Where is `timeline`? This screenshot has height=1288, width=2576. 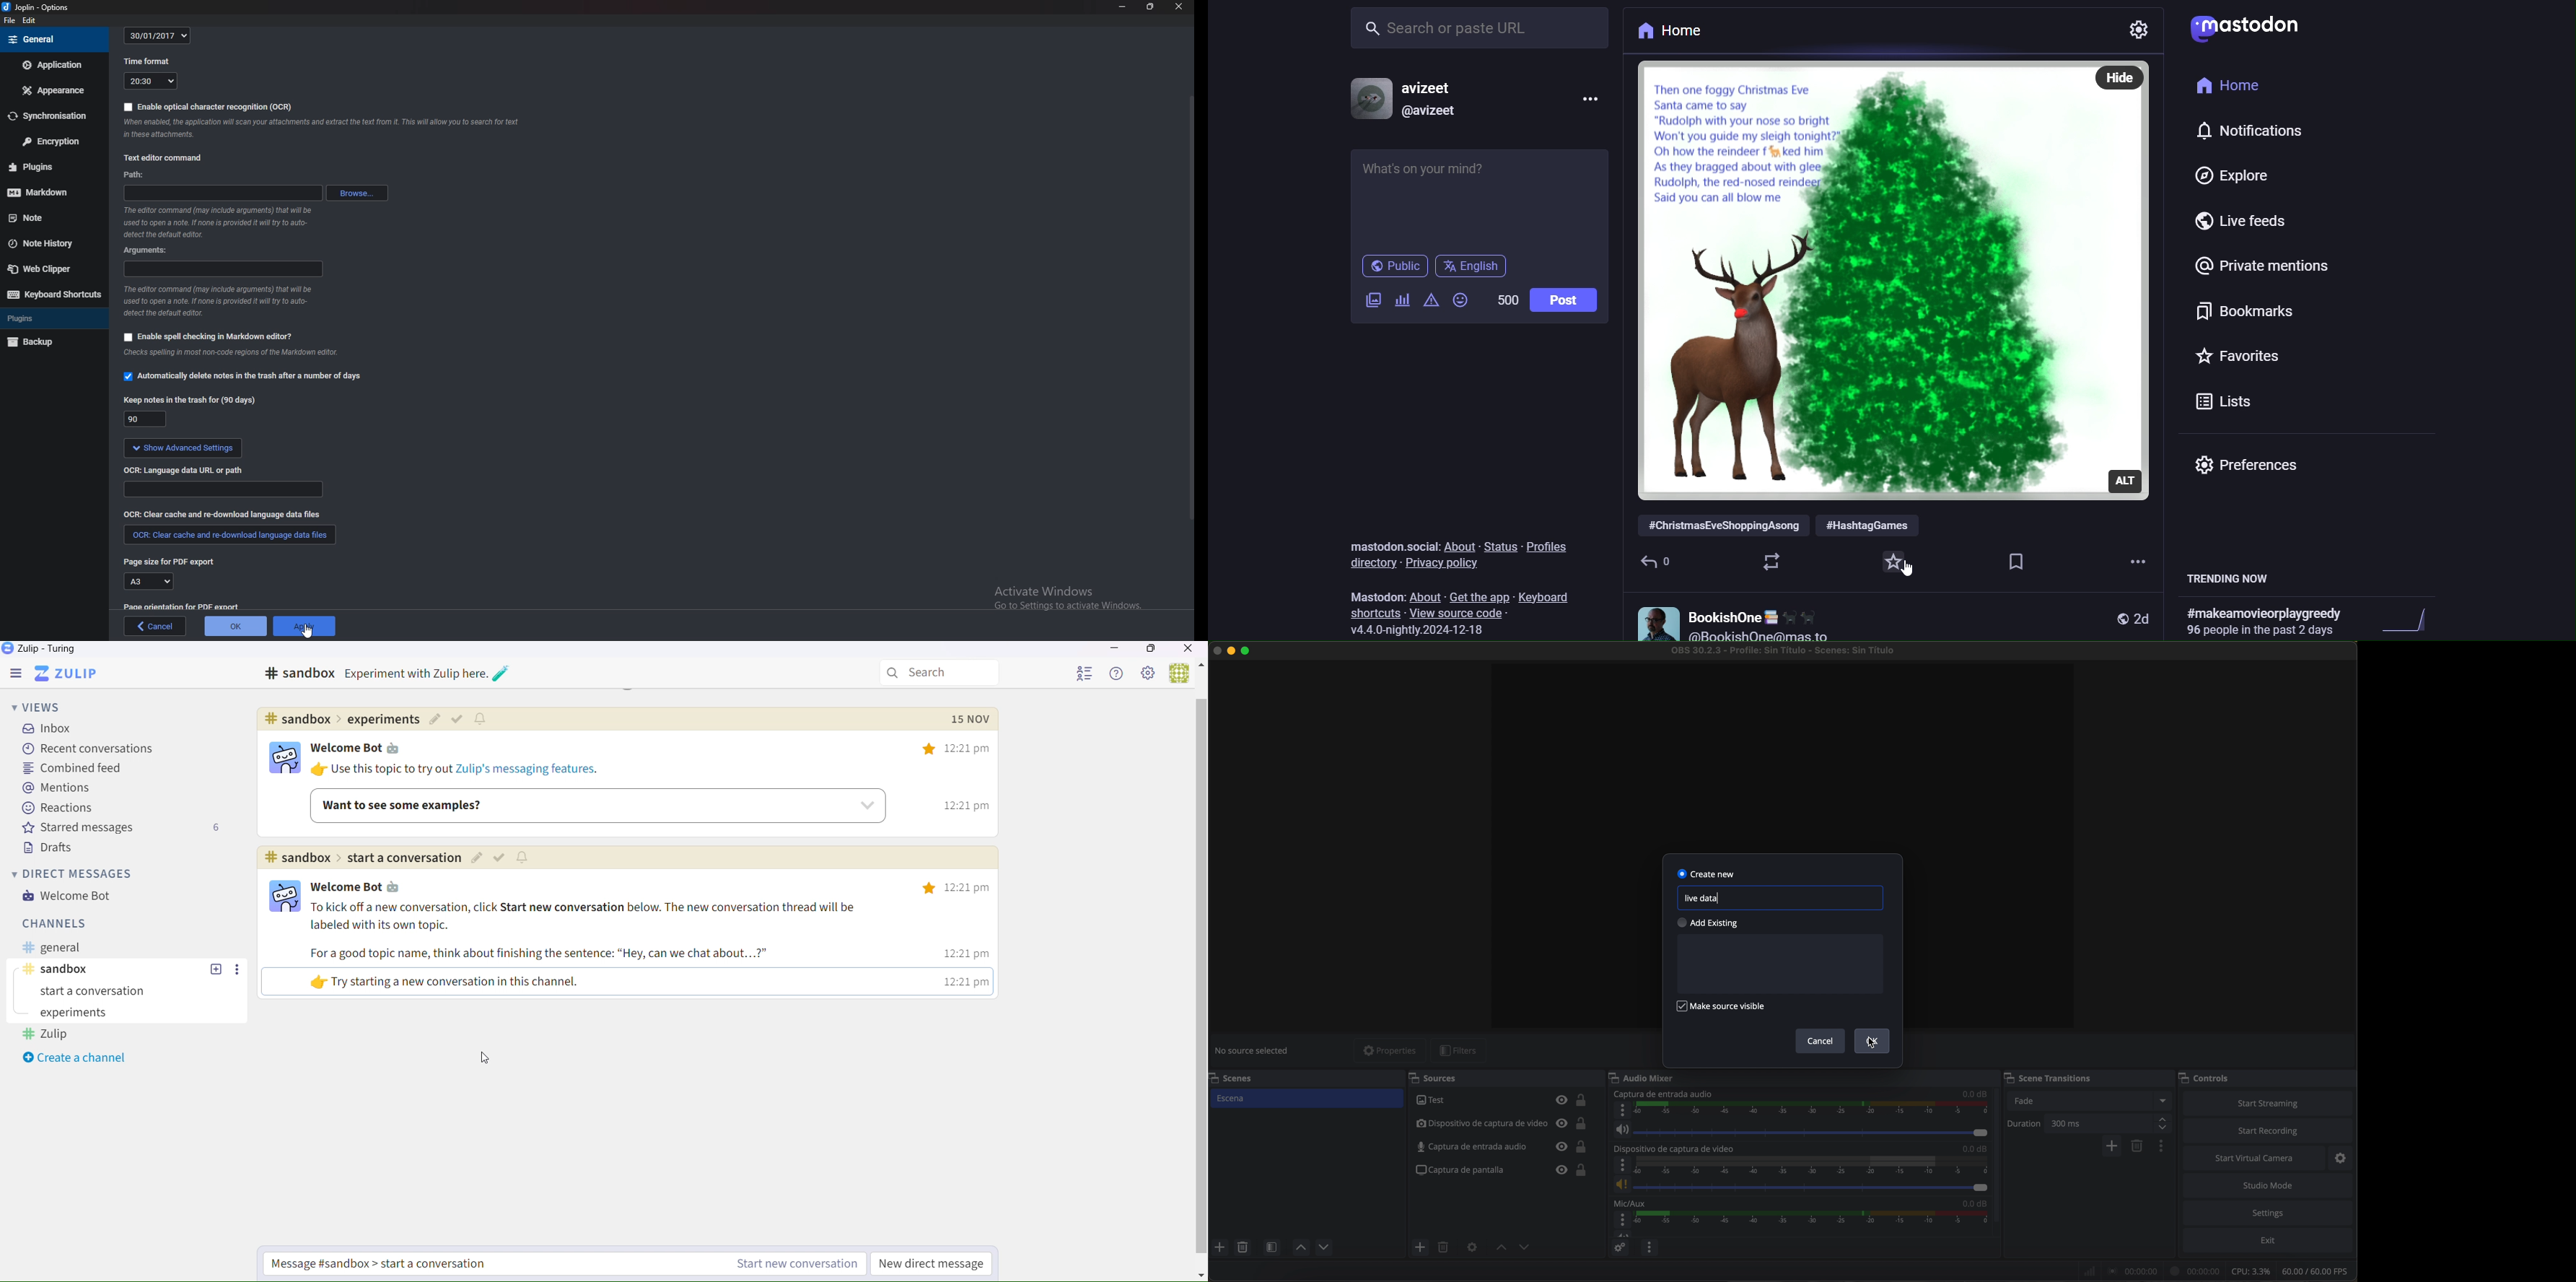 timeline is located at coordinates (1814, 1223).